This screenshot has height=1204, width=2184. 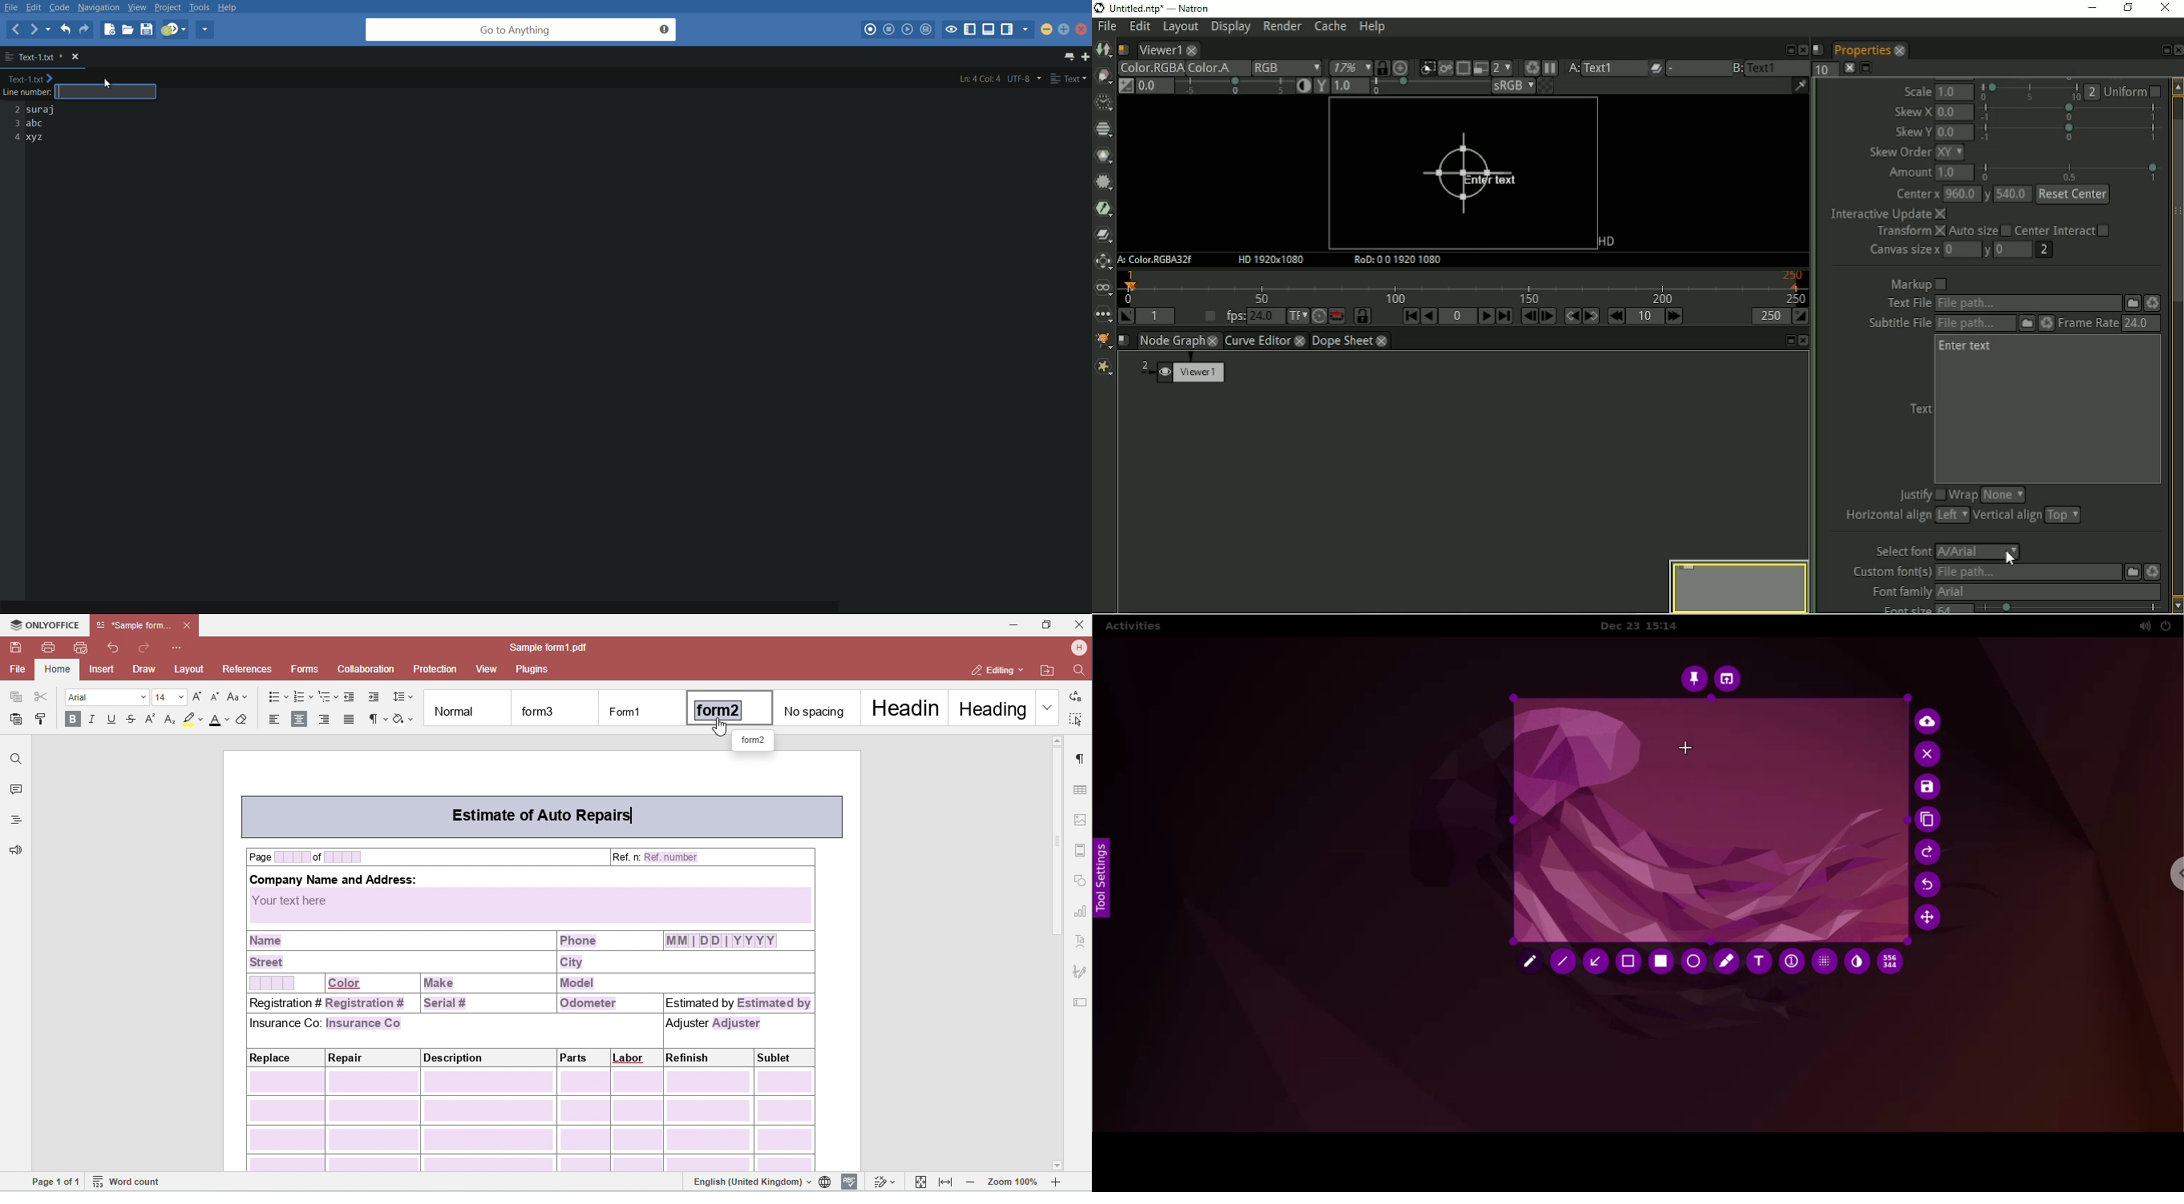 What do you see at coordinates (1104, 368) in the screenshot?
I see `Extra` at bounding box center [1104, 368].